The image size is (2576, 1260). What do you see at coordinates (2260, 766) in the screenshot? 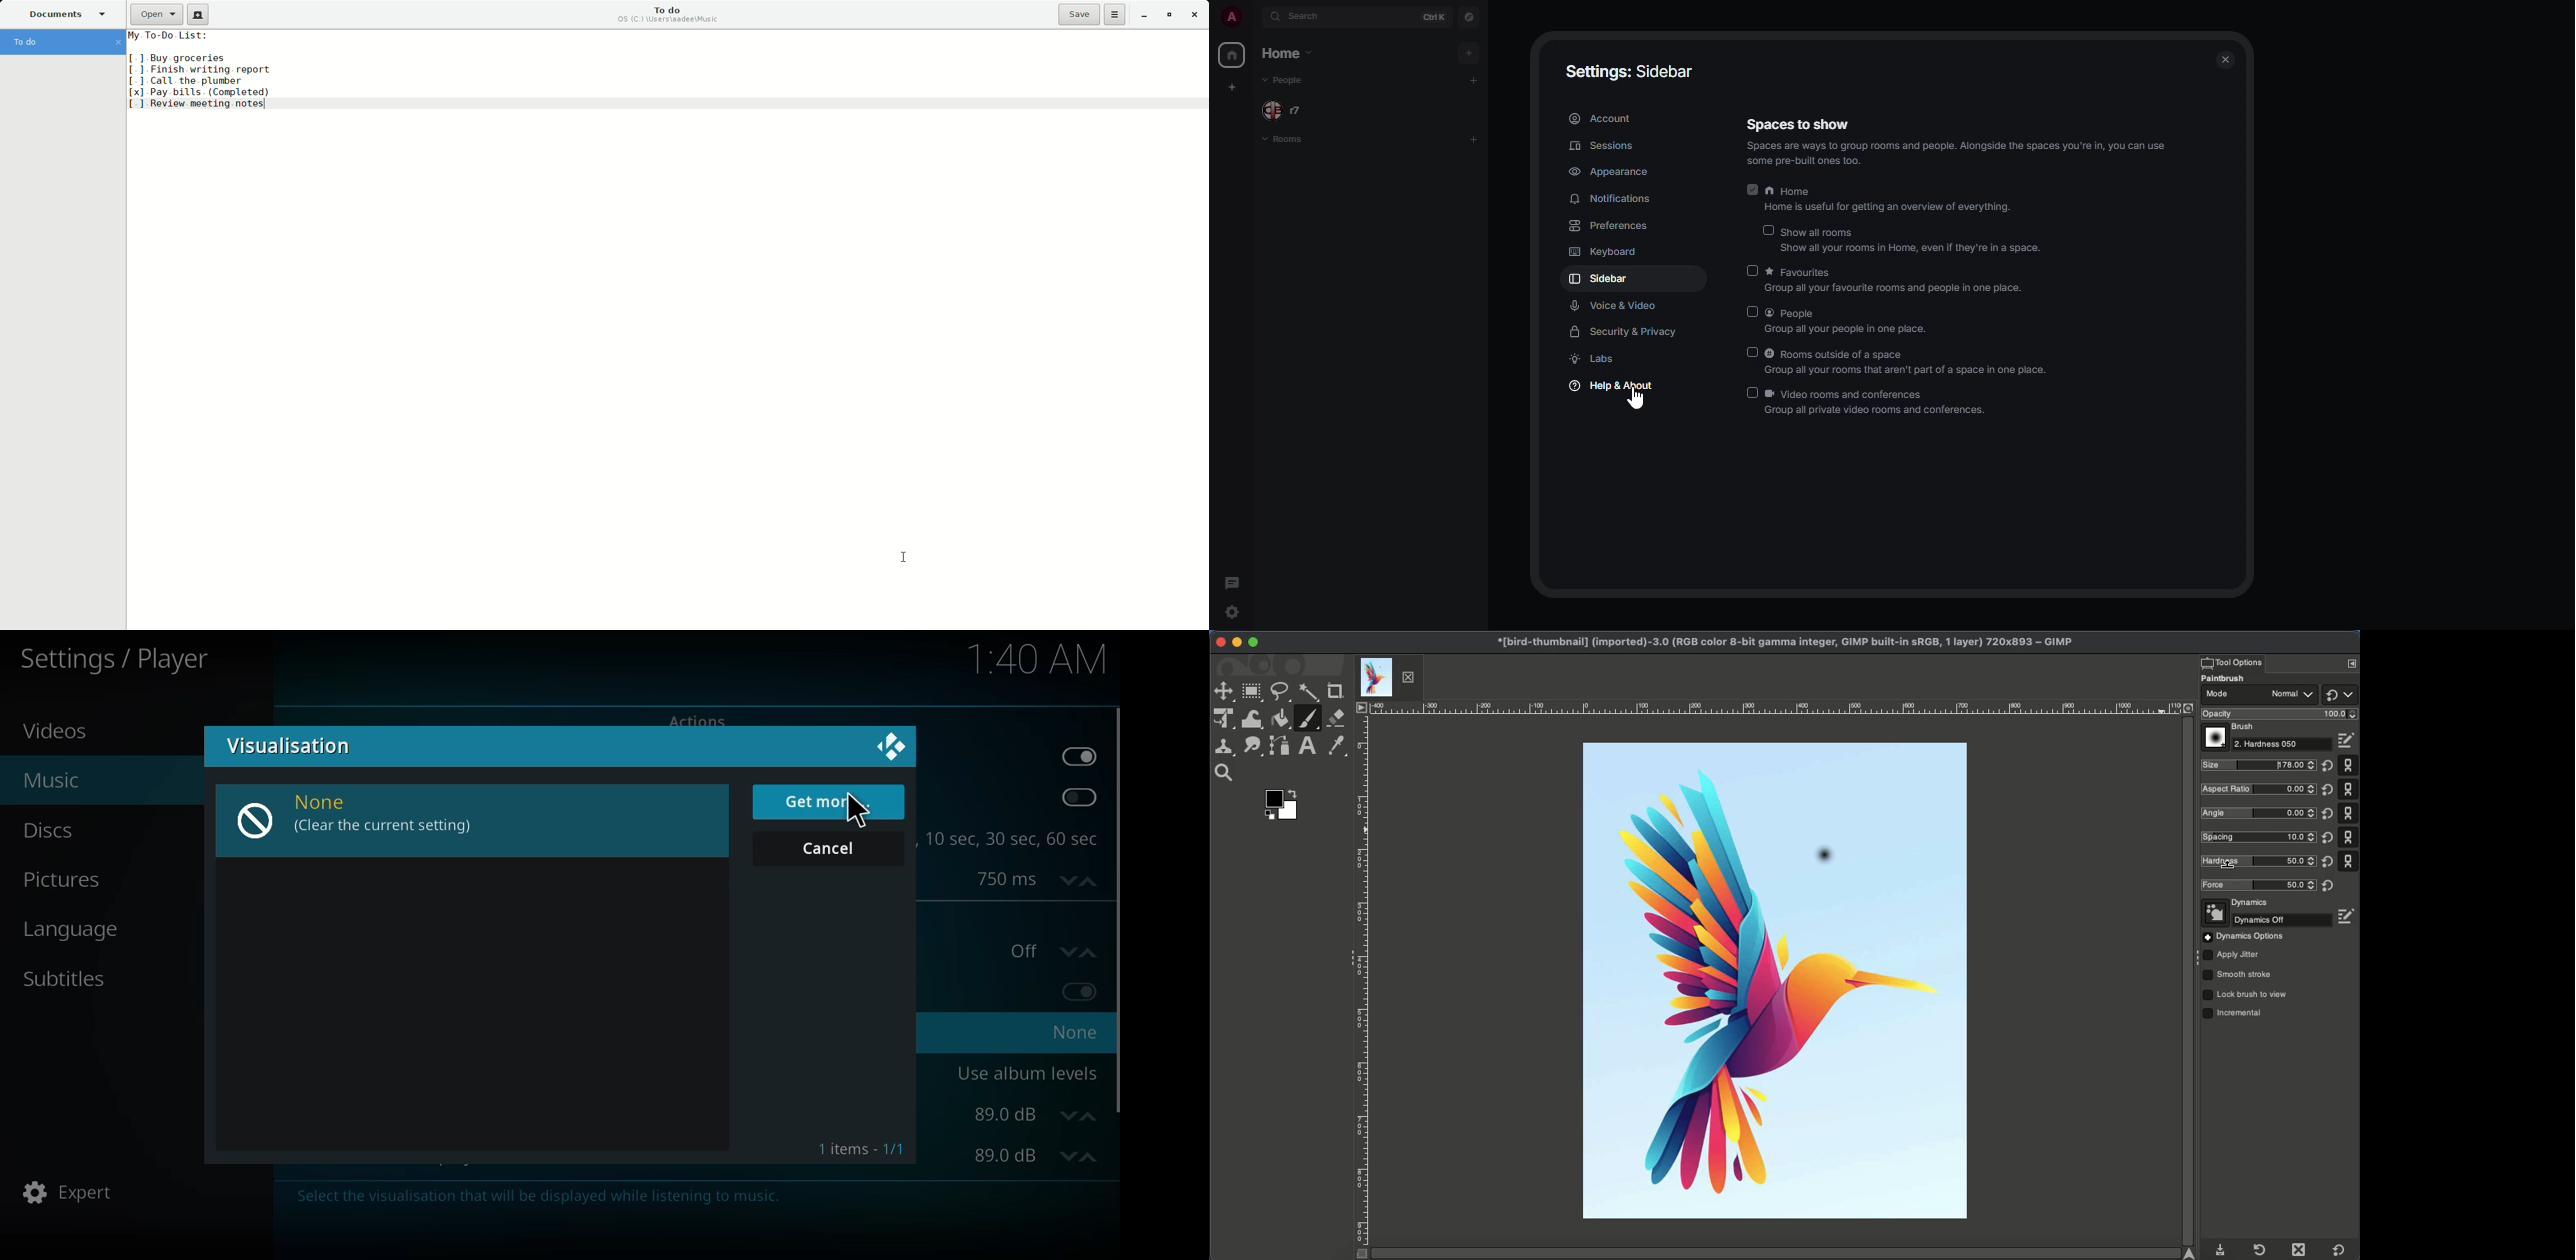
I see `New size` at bounding box center [2260, 766].